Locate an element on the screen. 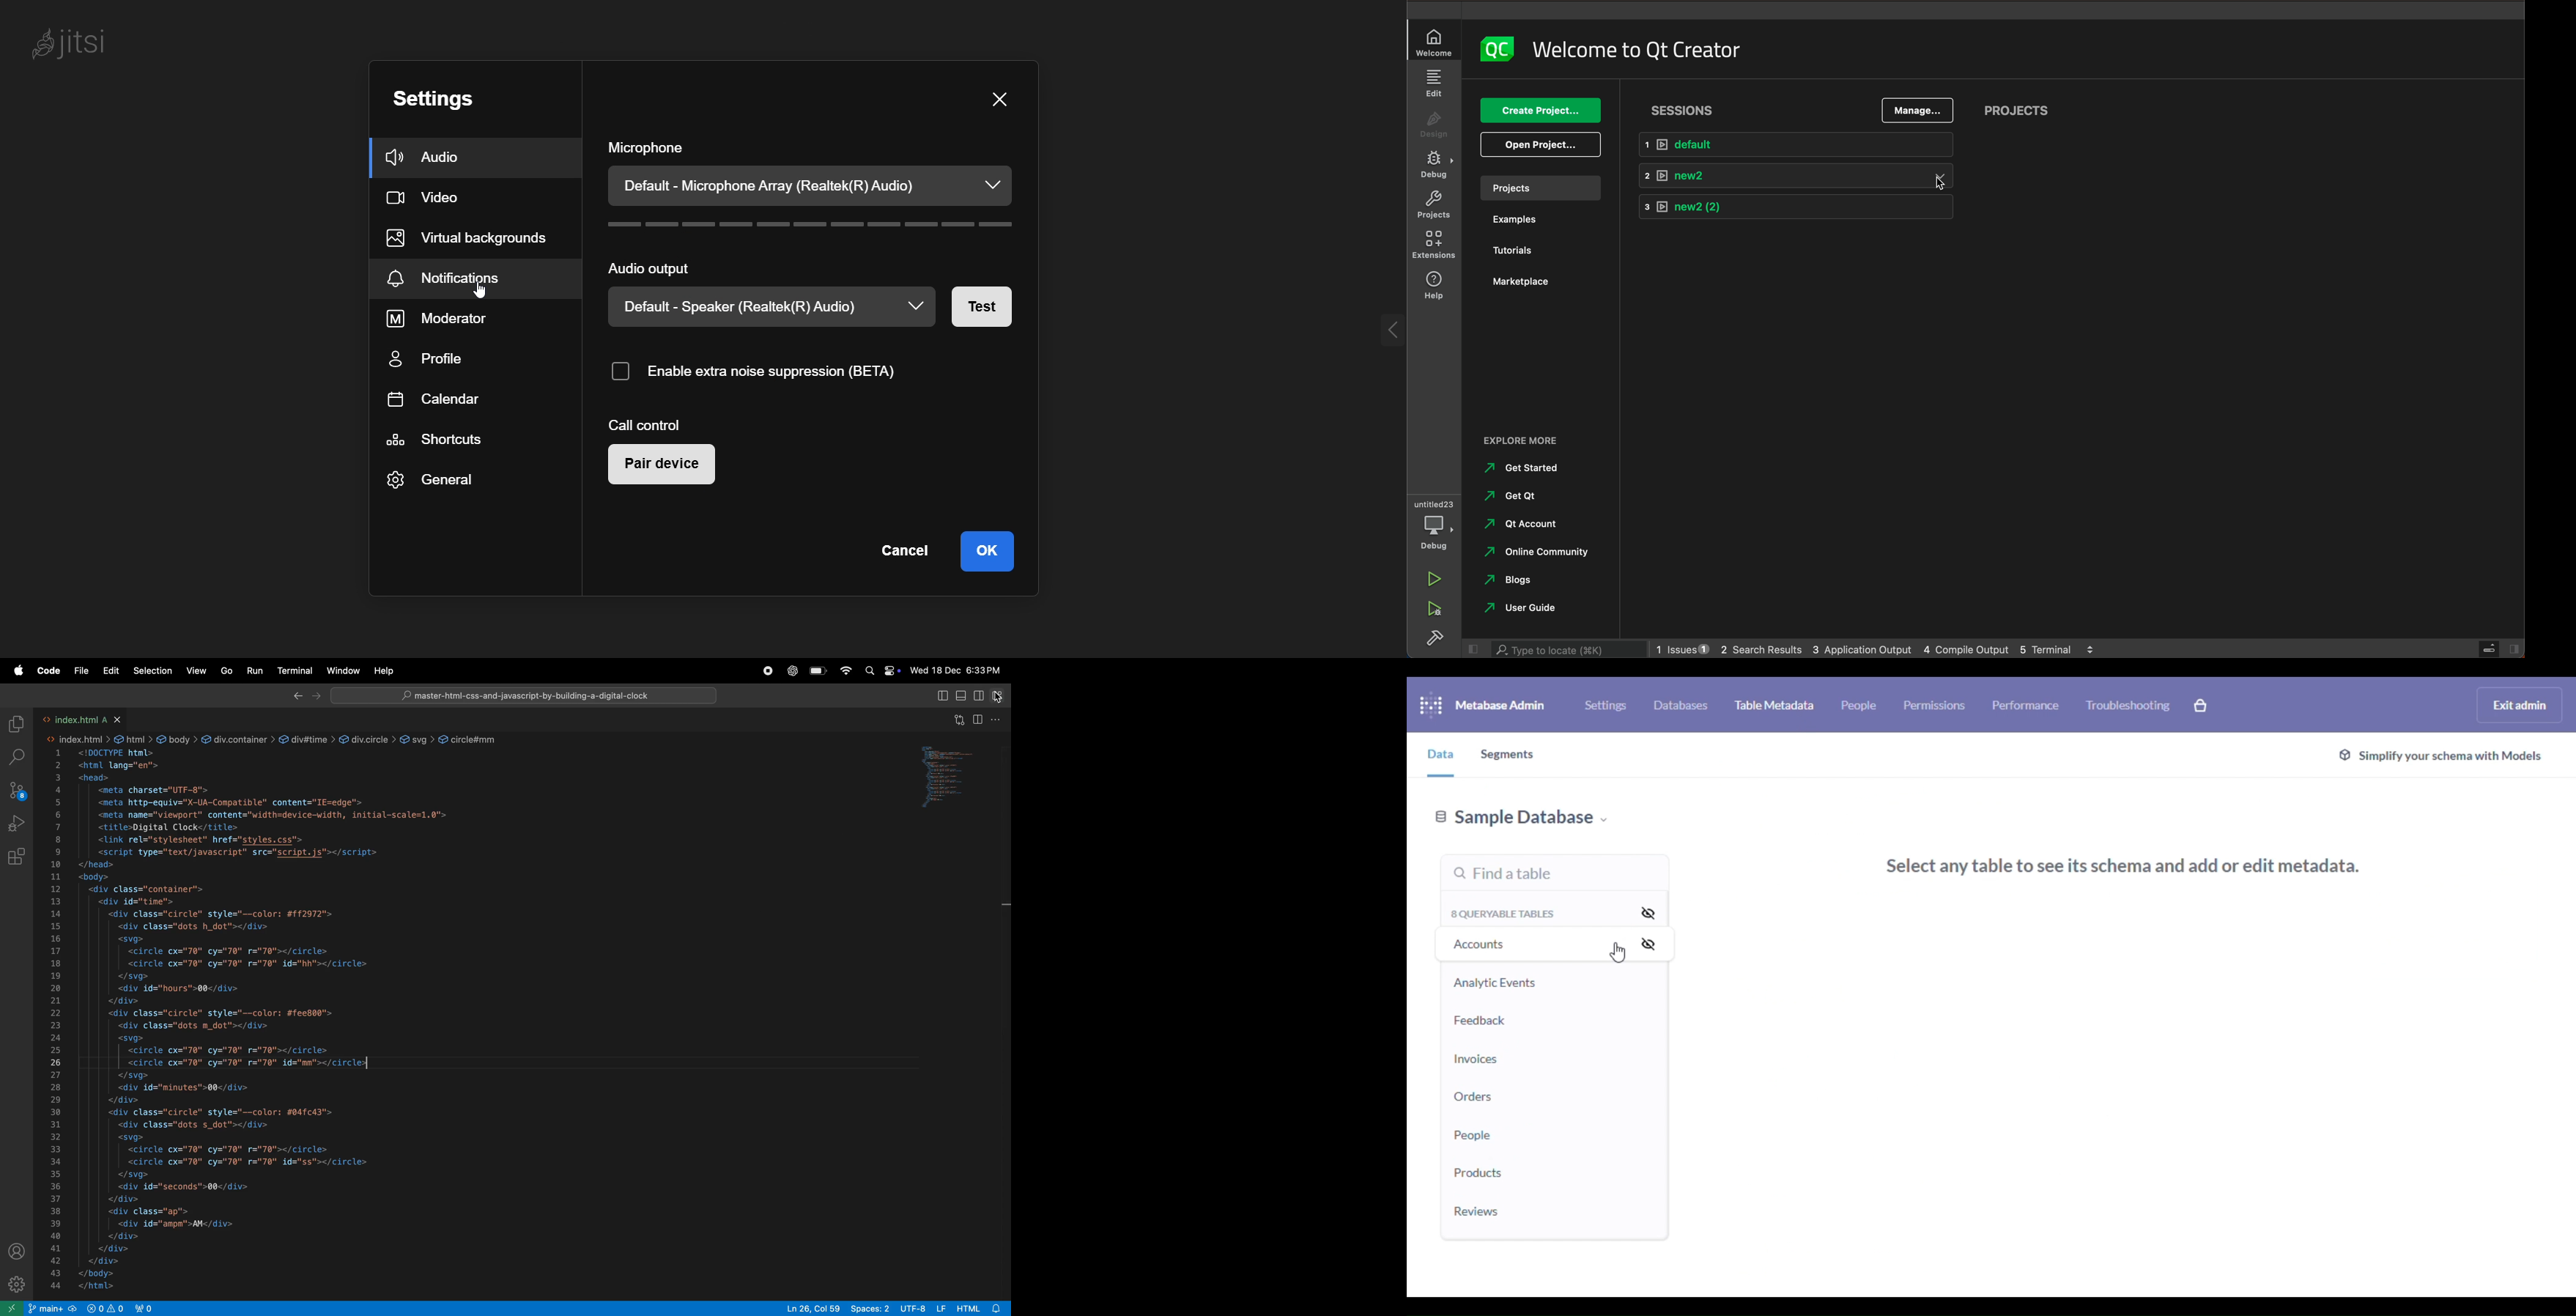 This screenshot has height=1316, width=2576.  Get Started is located at coordinates (1529, 469).